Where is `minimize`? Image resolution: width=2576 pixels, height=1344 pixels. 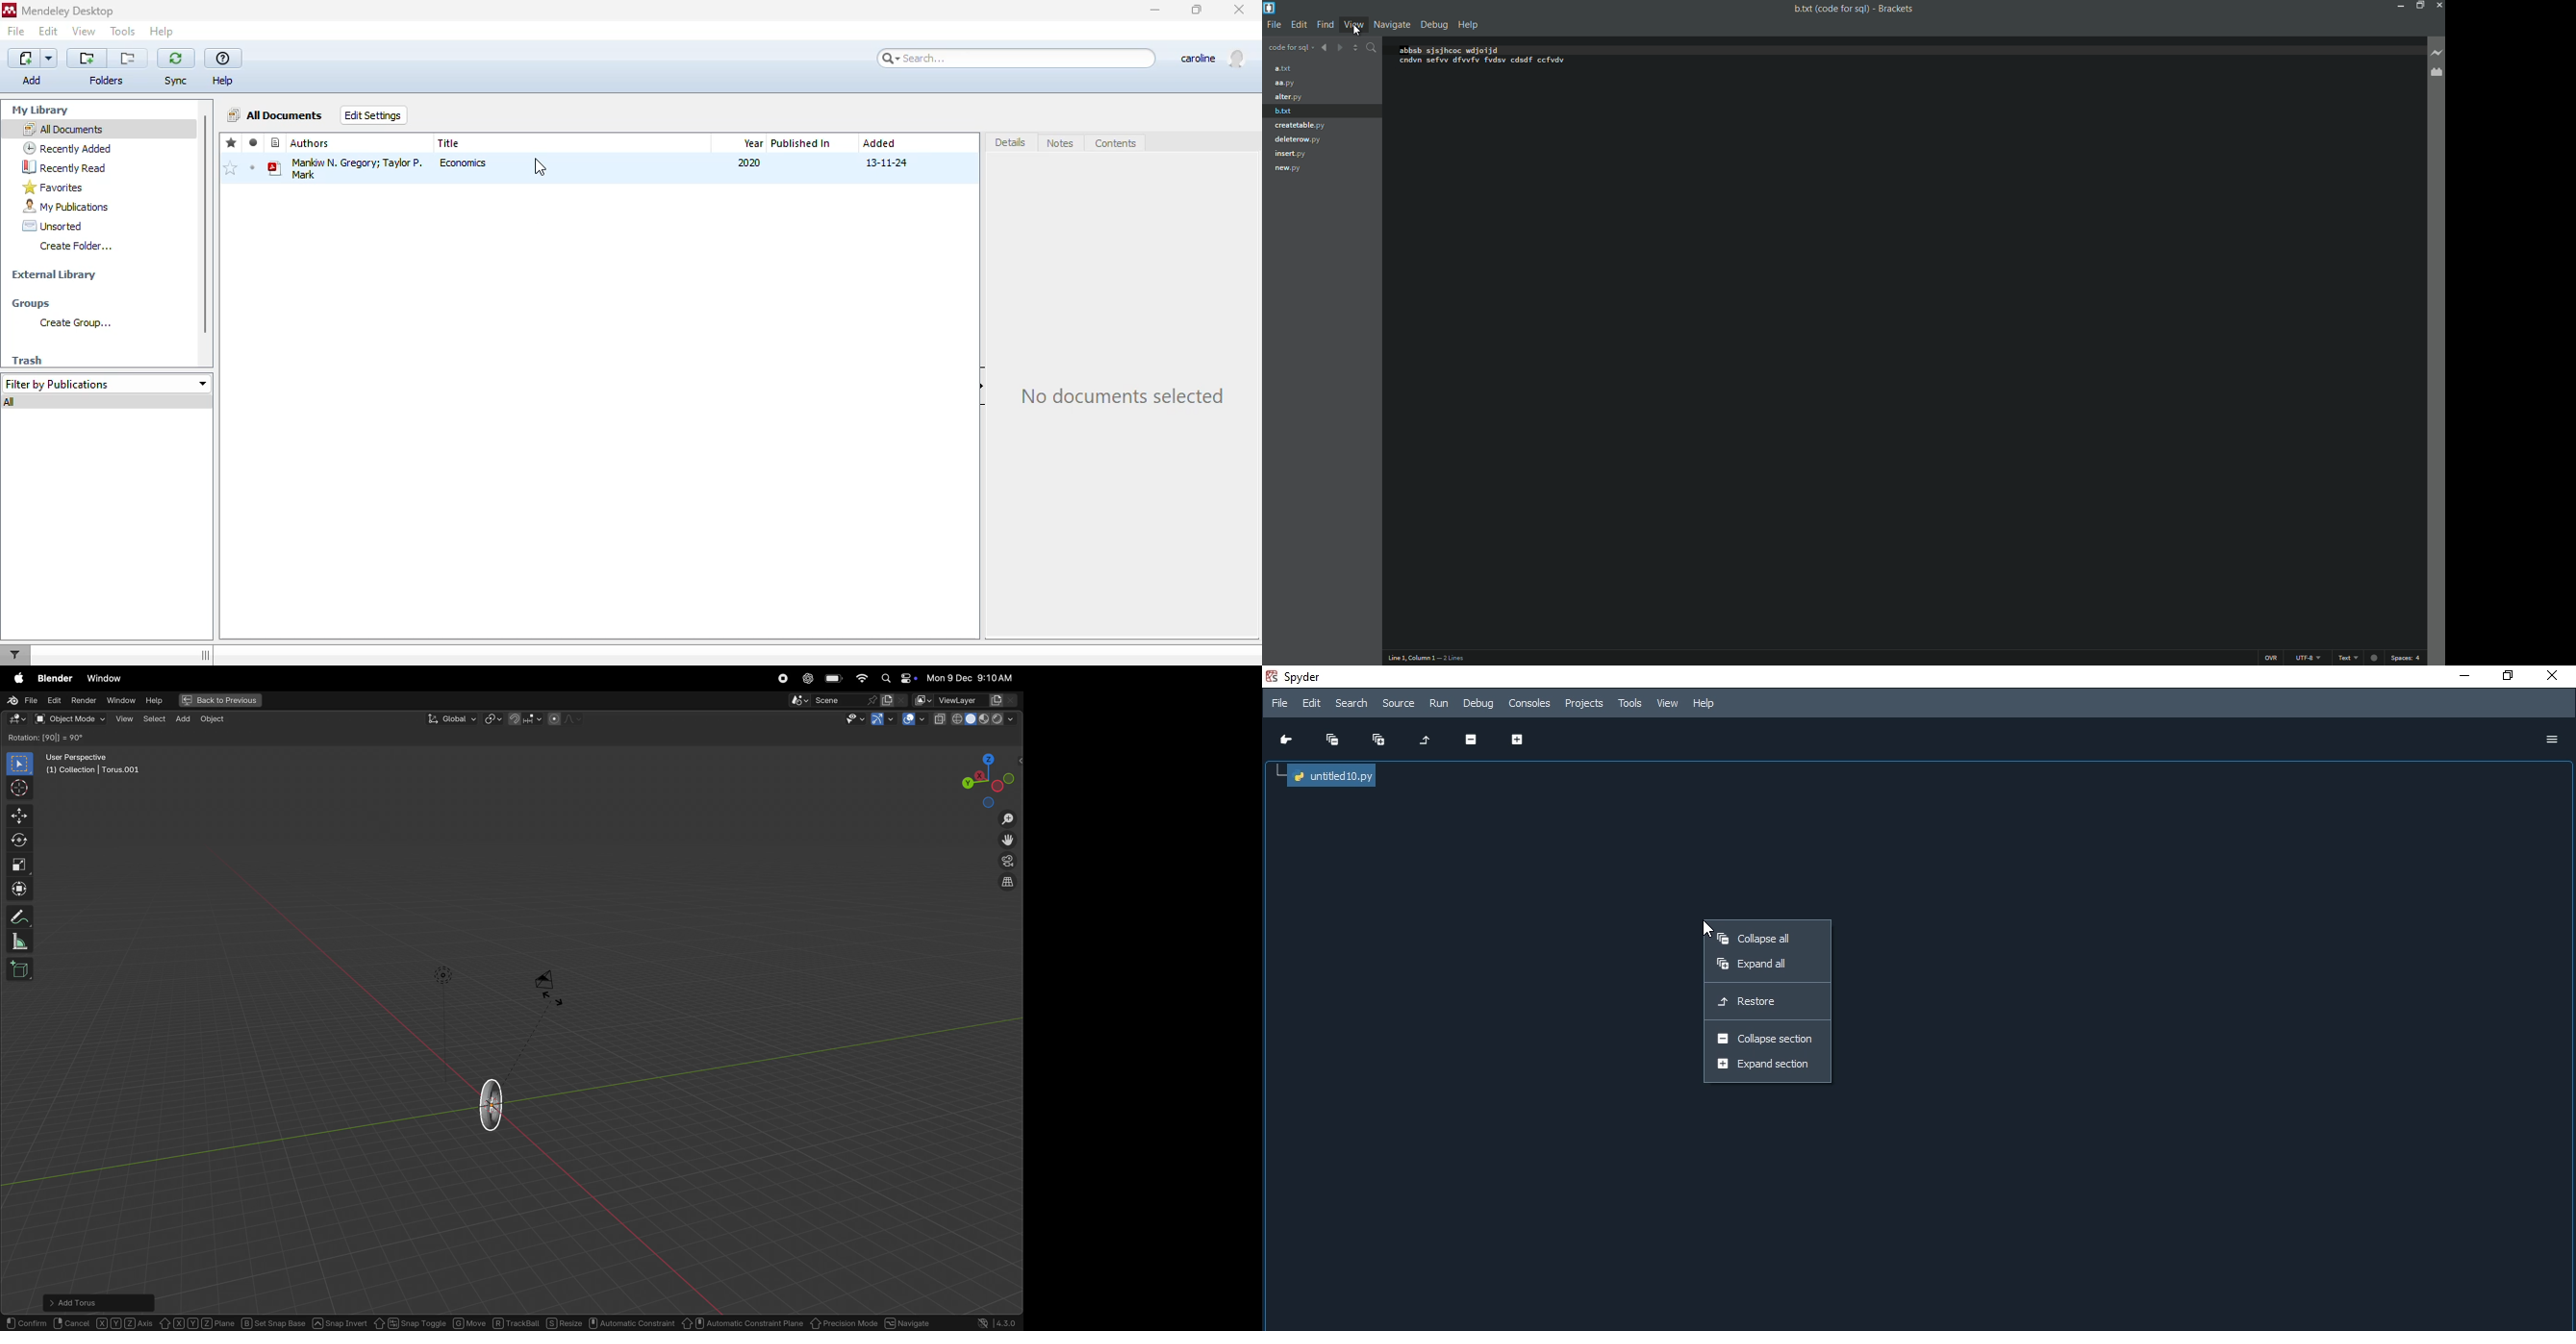 minimize is located at coordinates (1157, 10).